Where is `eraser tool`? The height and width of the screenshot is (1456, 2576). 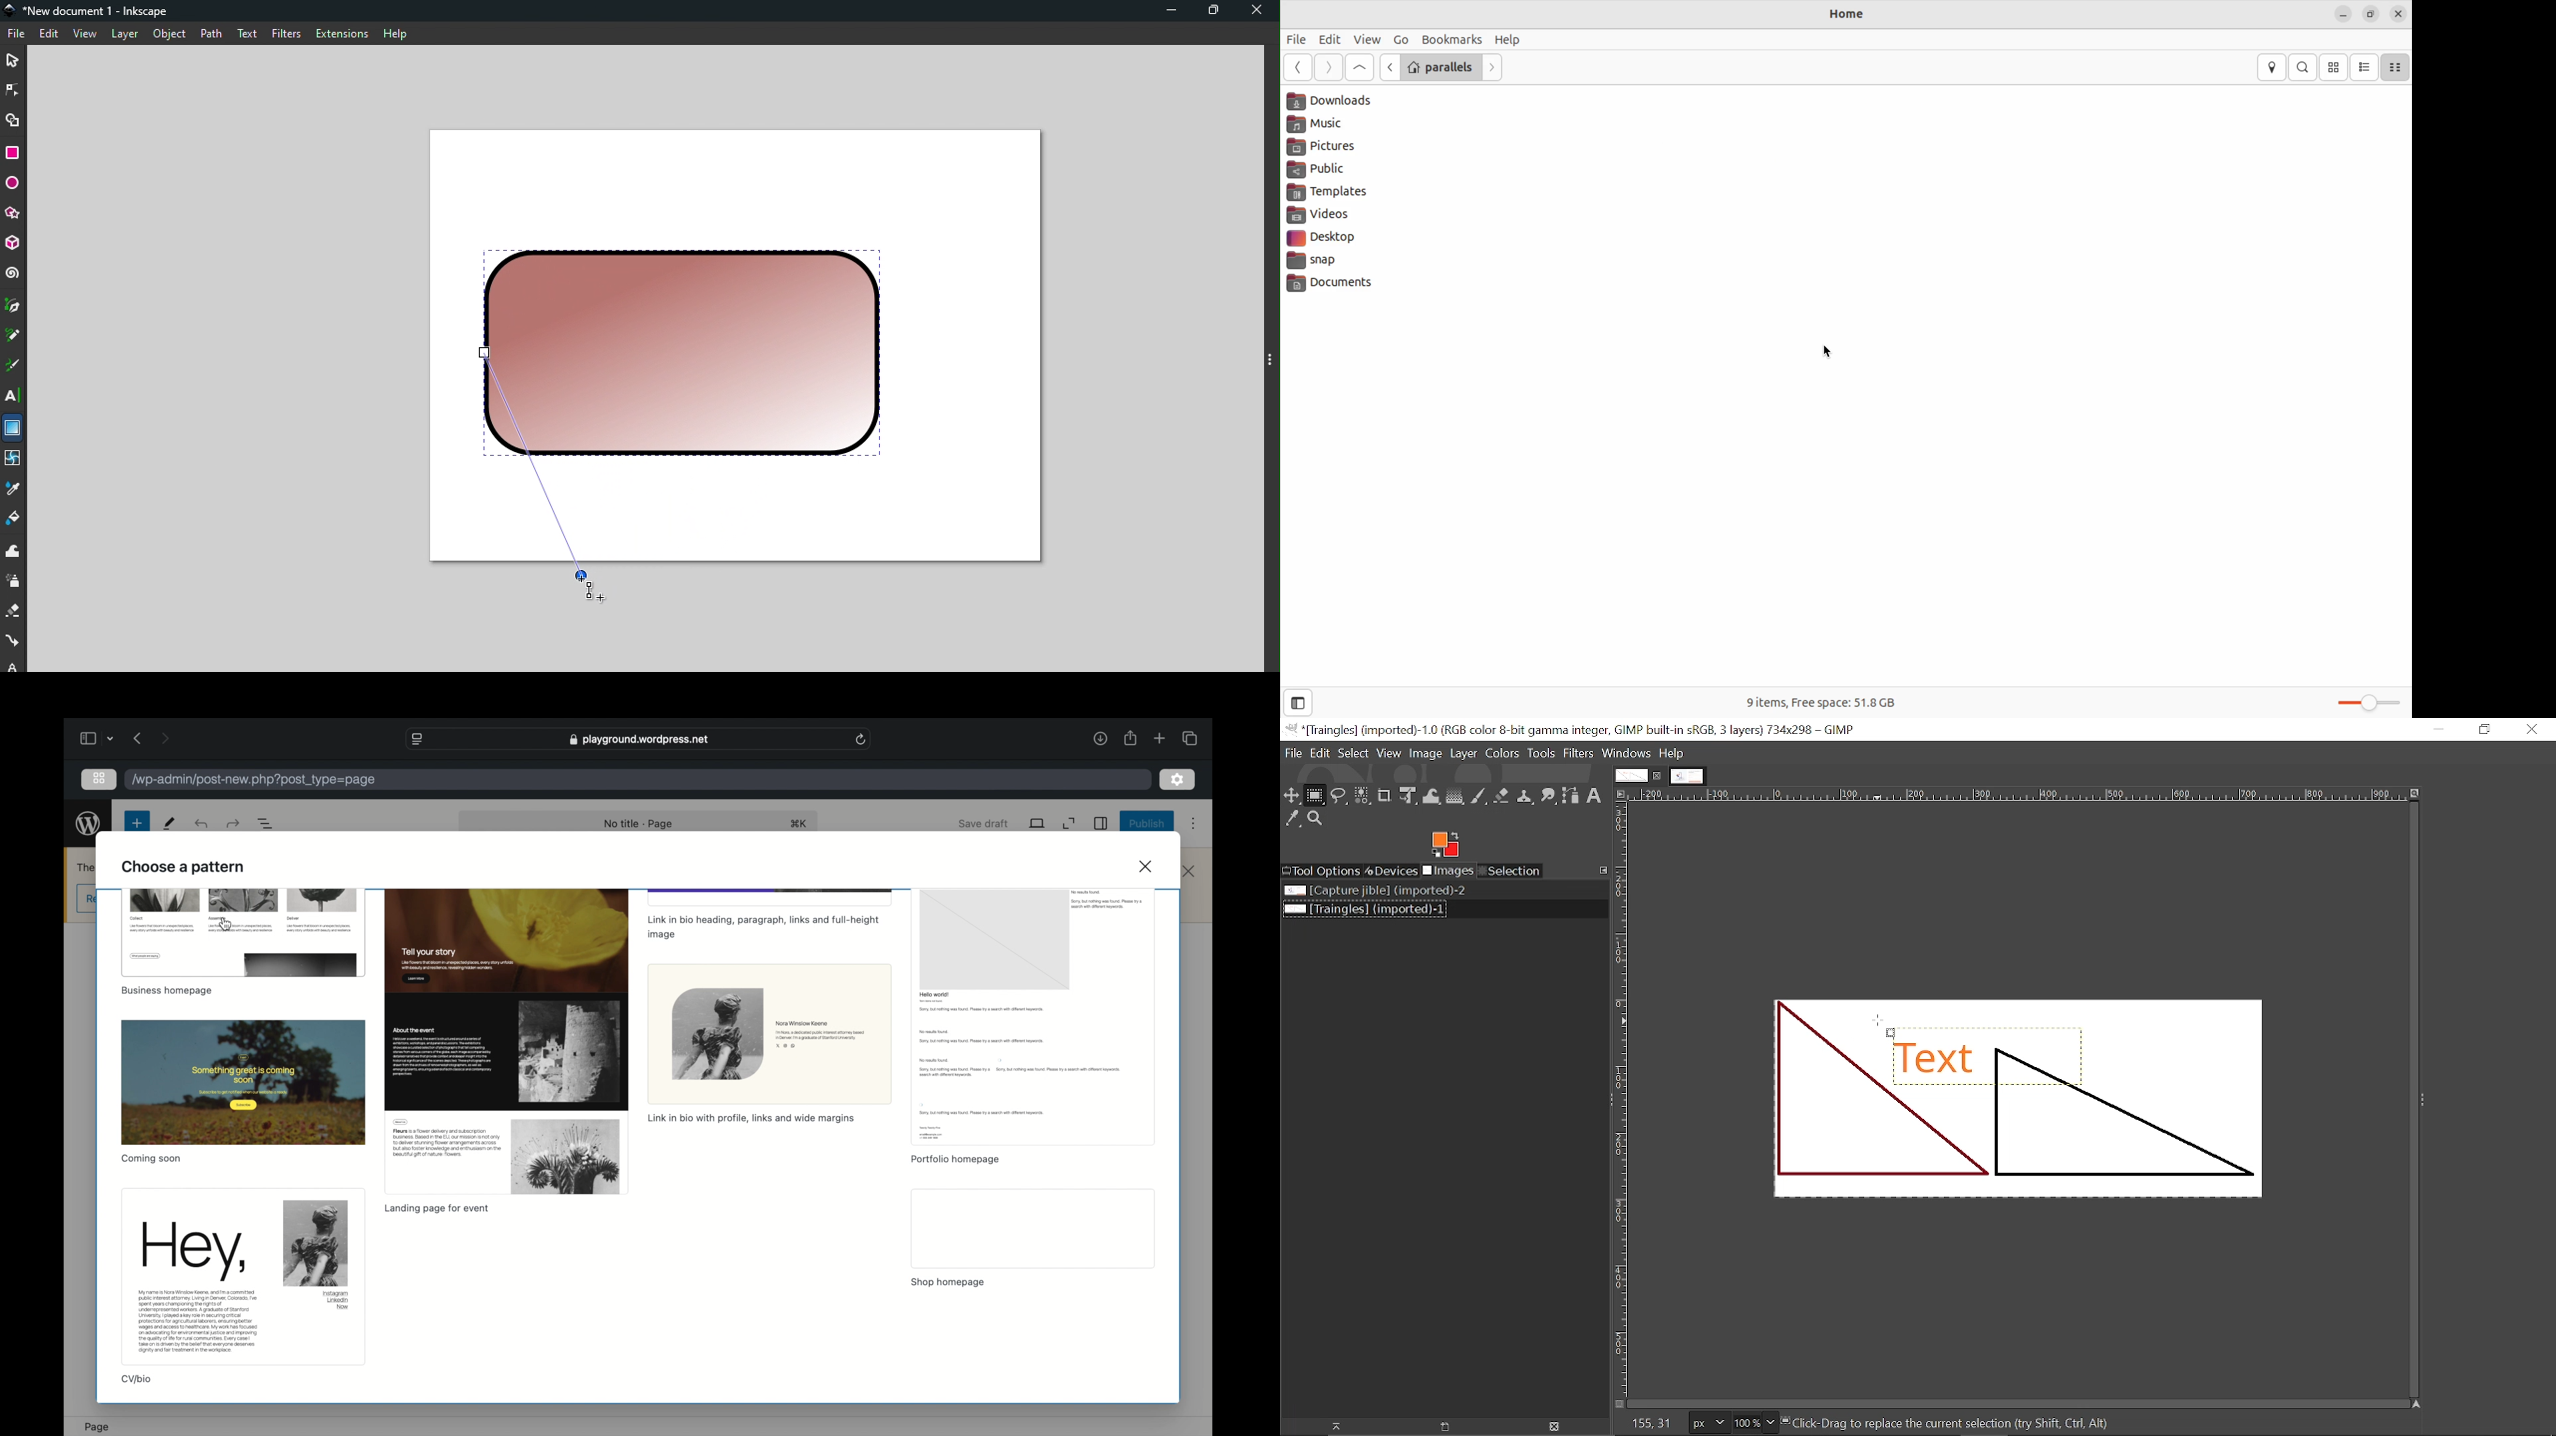 eraser tool is located at coordinates (1502, 798).